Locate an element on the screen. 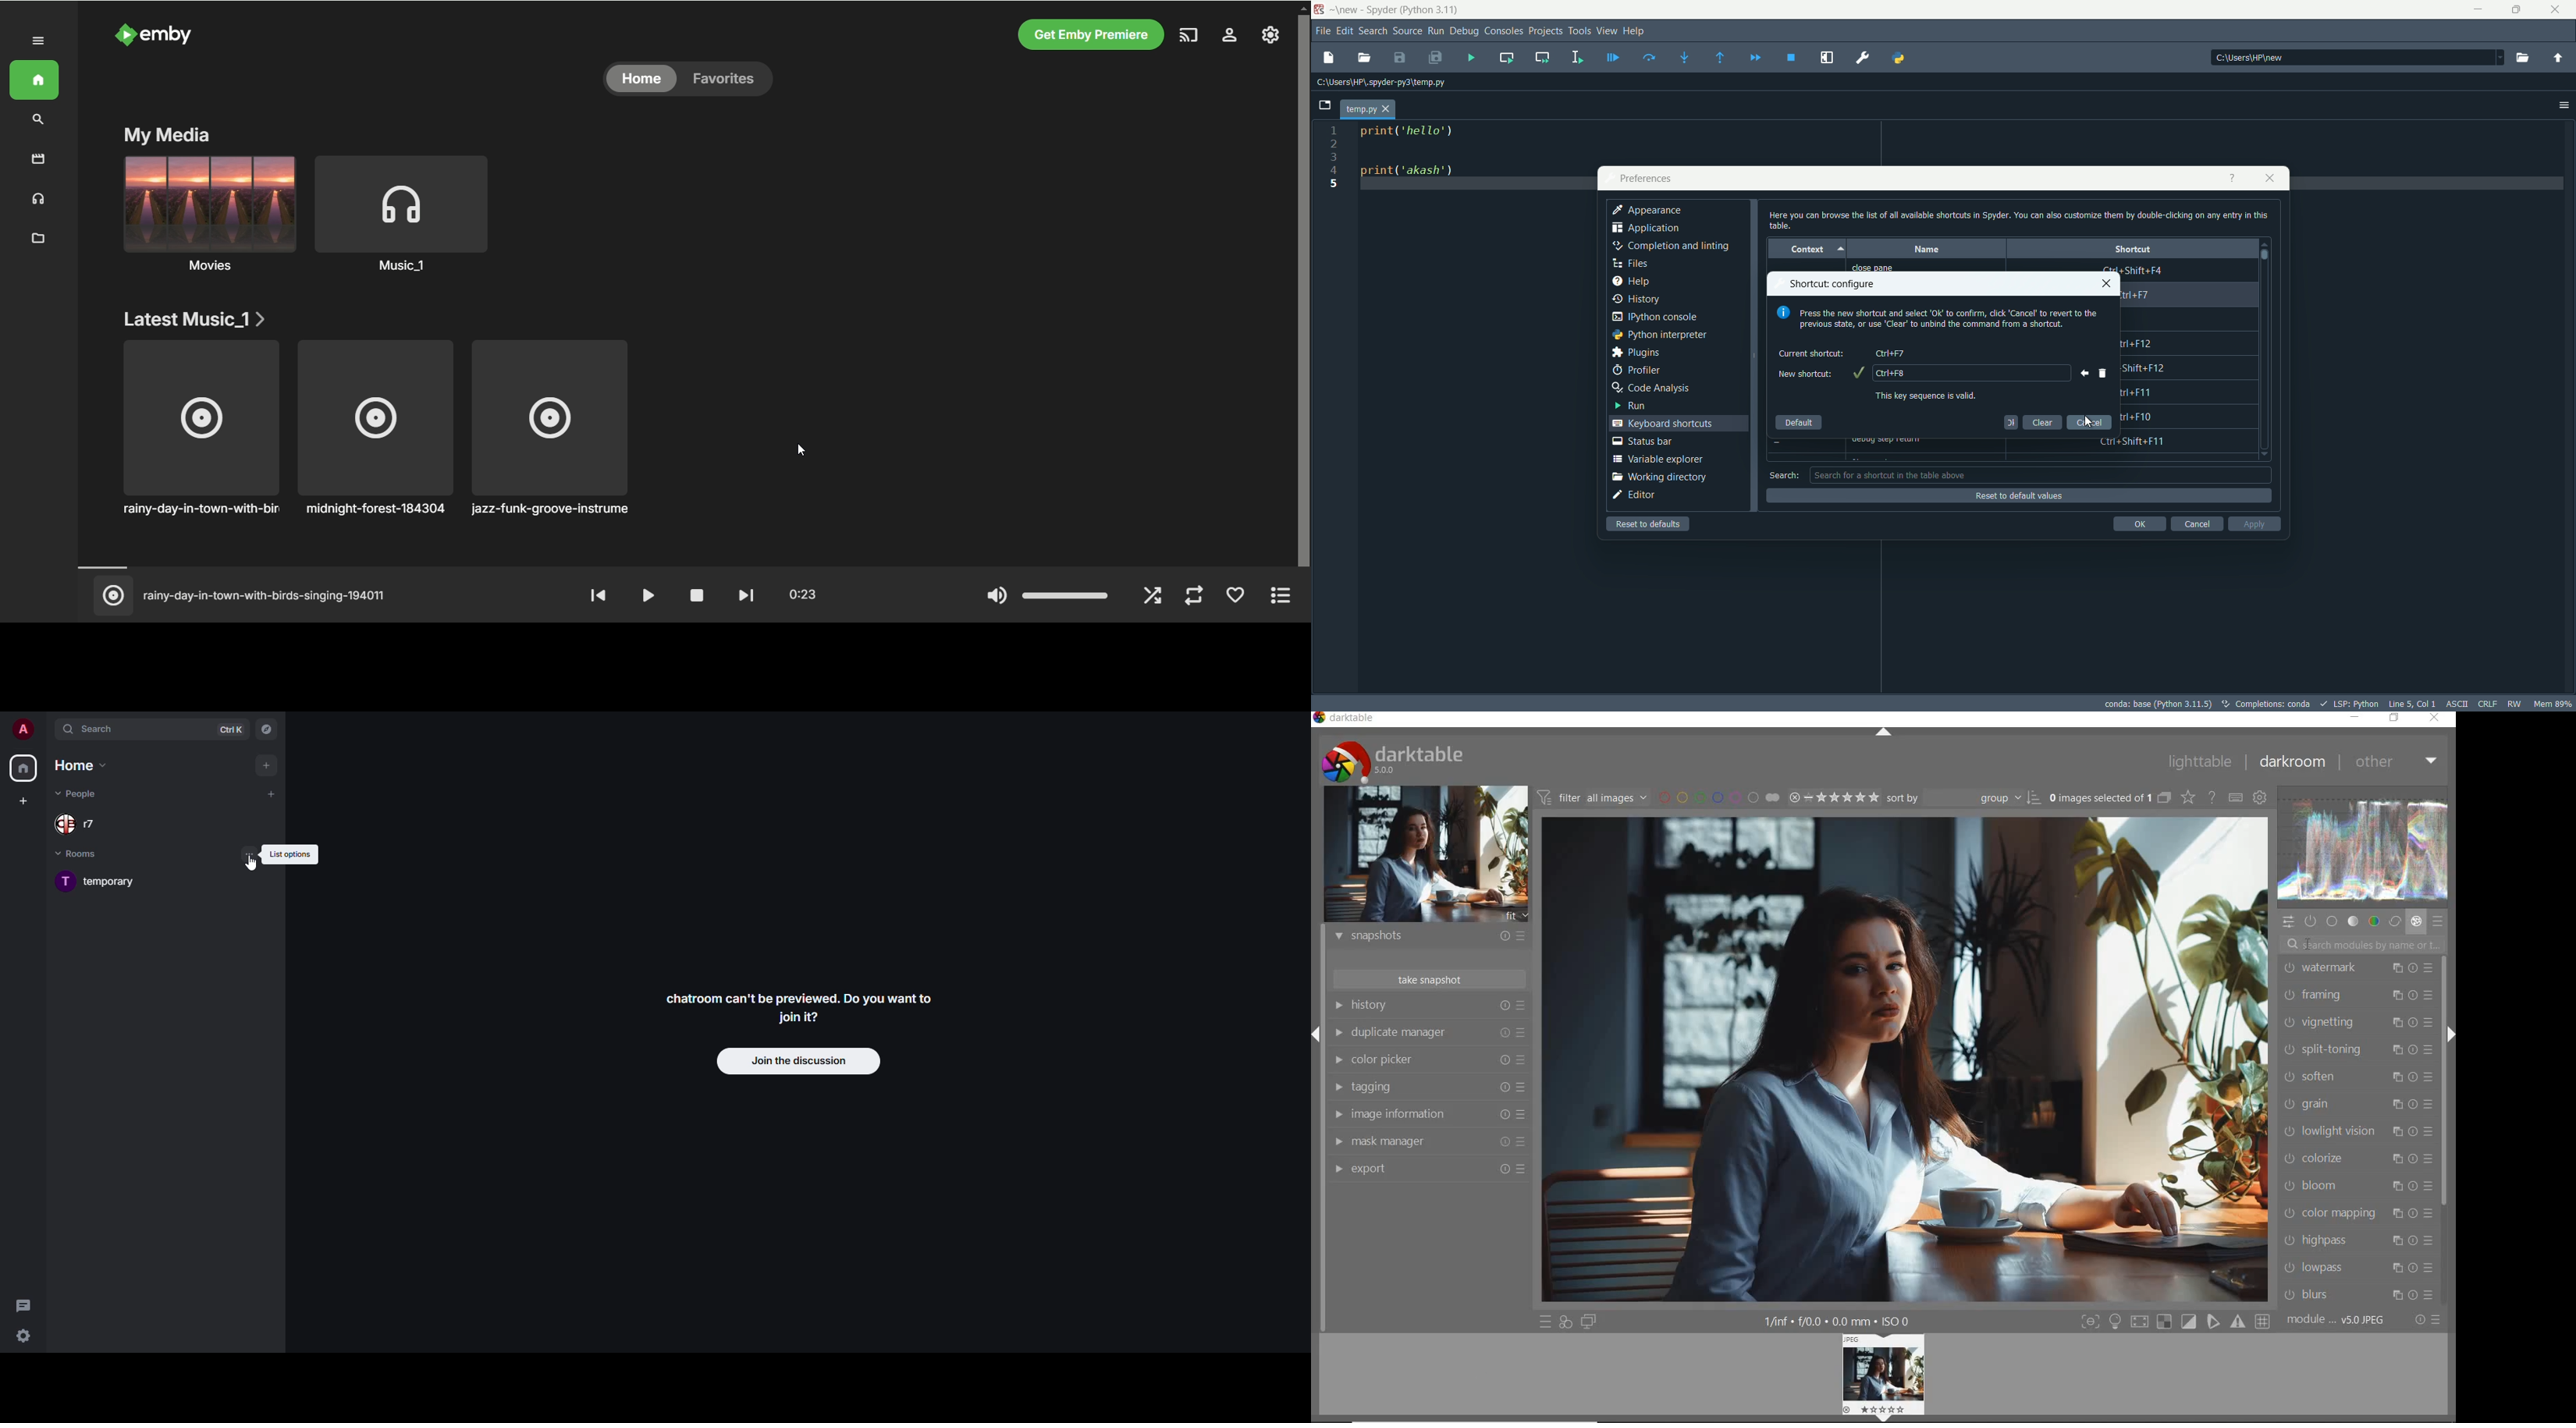 Image resolution: width=2576 pixels, height=1428 pixels. rw is located at coordinates (2516, 704).